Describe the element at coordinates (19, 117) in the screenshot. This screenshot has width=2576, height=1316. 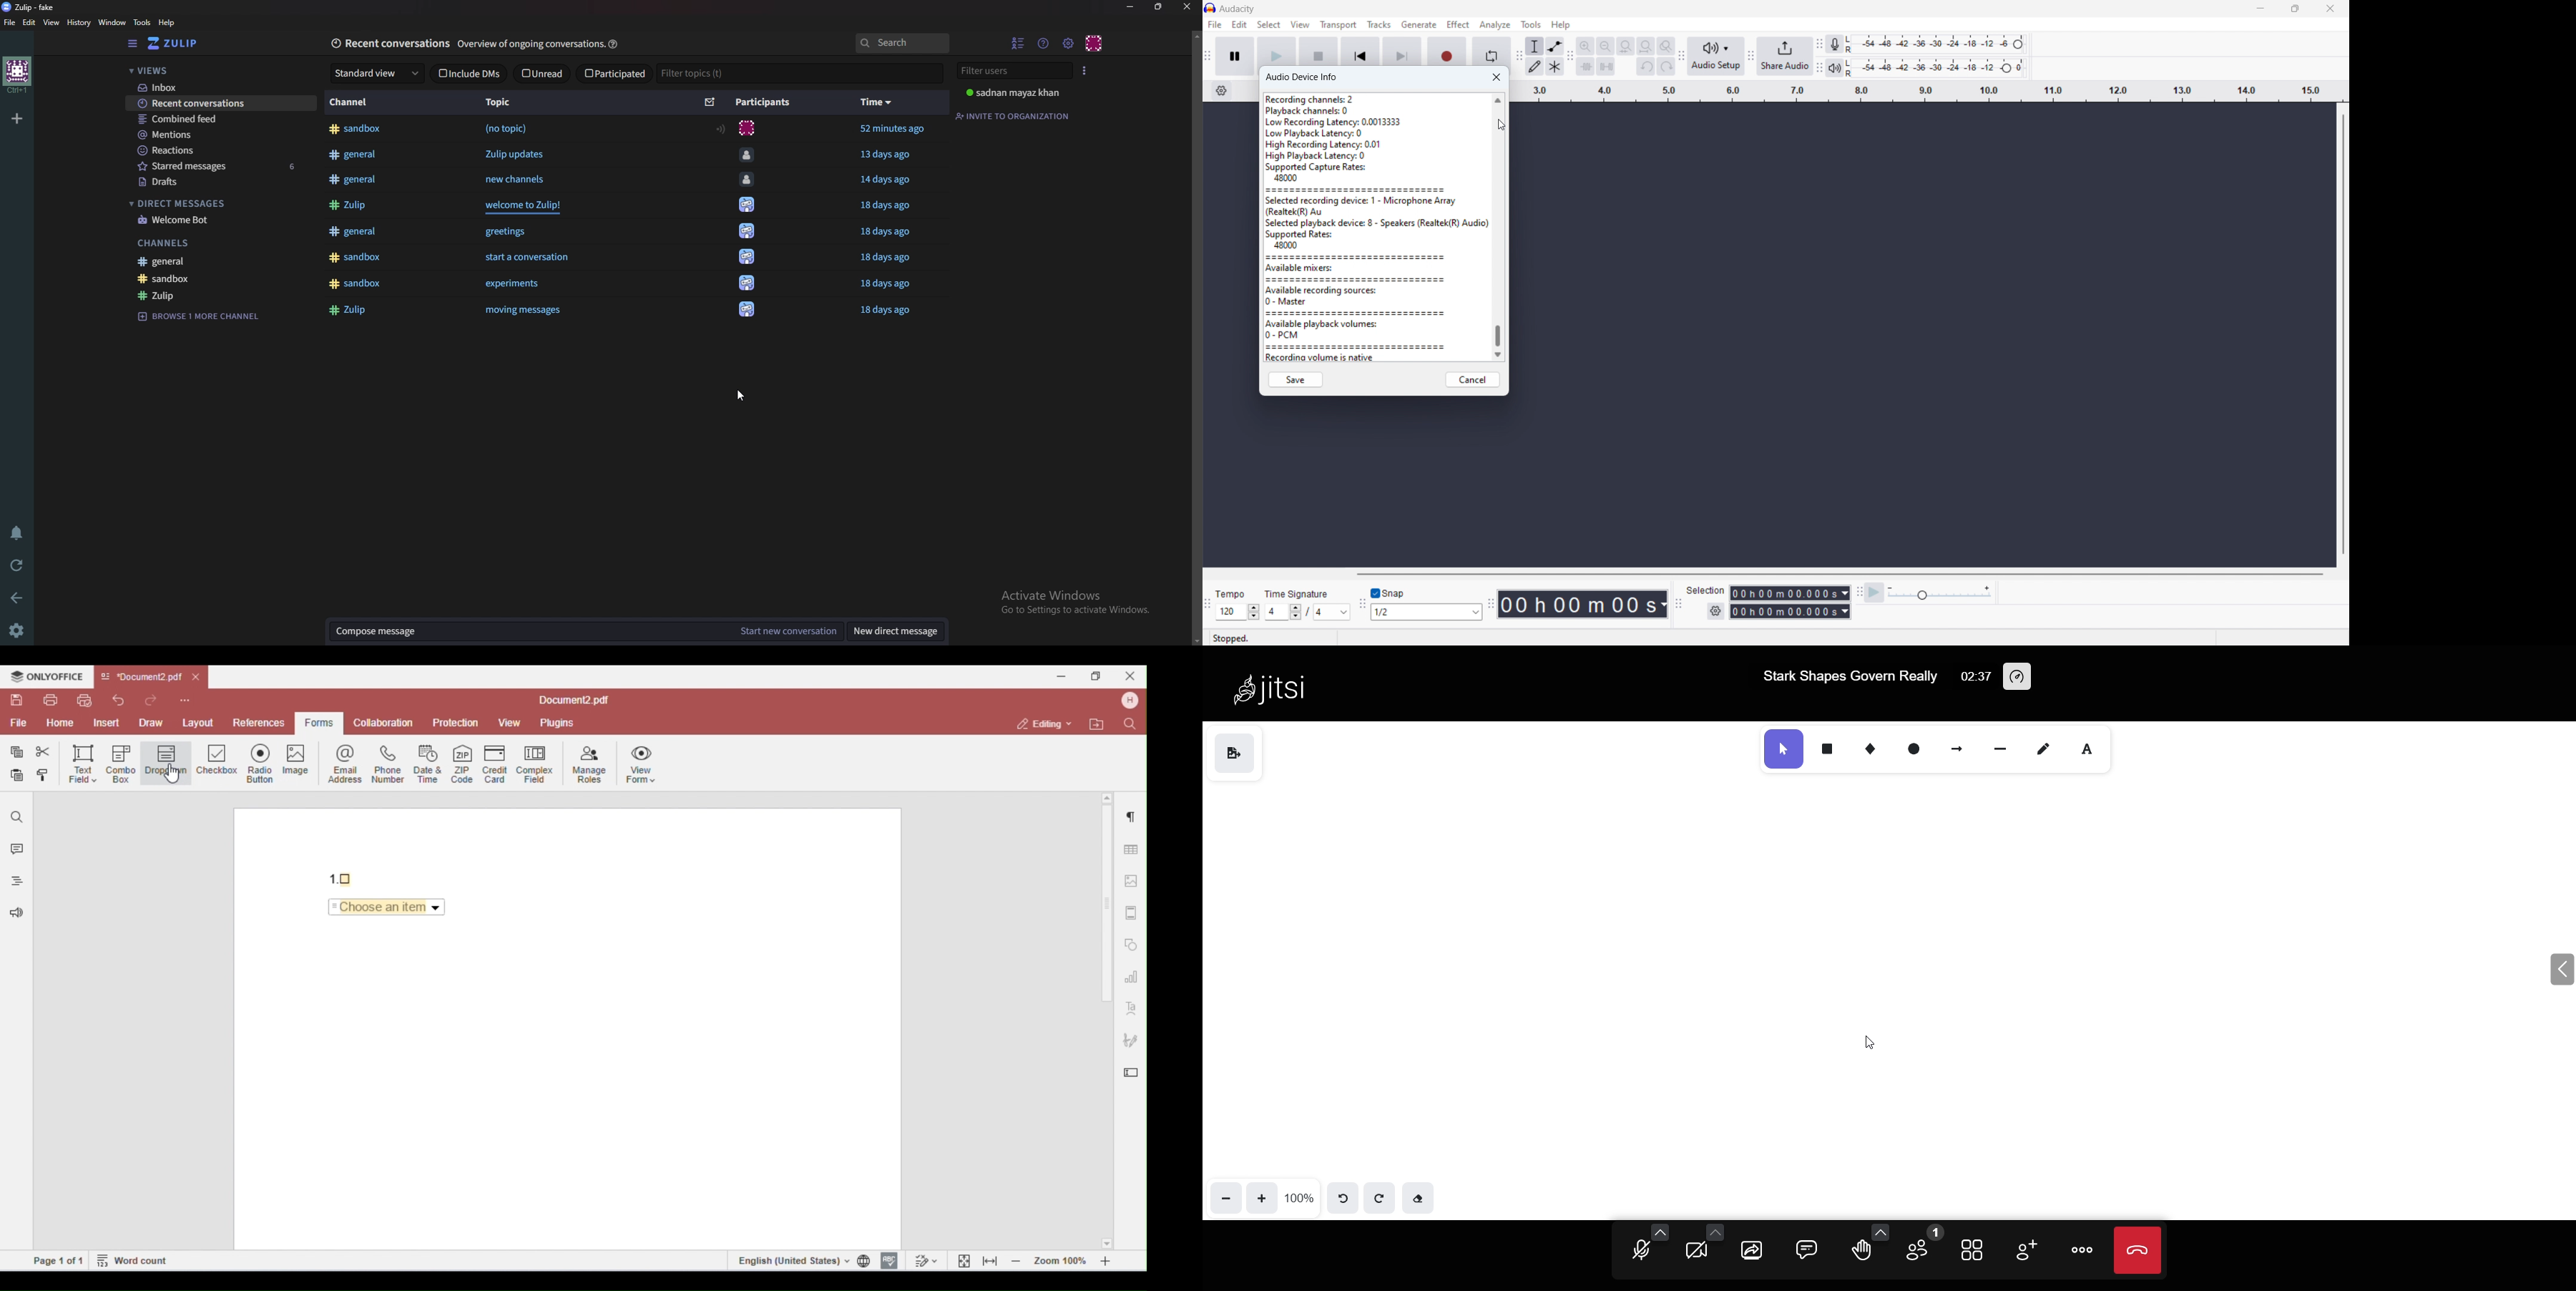
I see `Add organization` at that location.